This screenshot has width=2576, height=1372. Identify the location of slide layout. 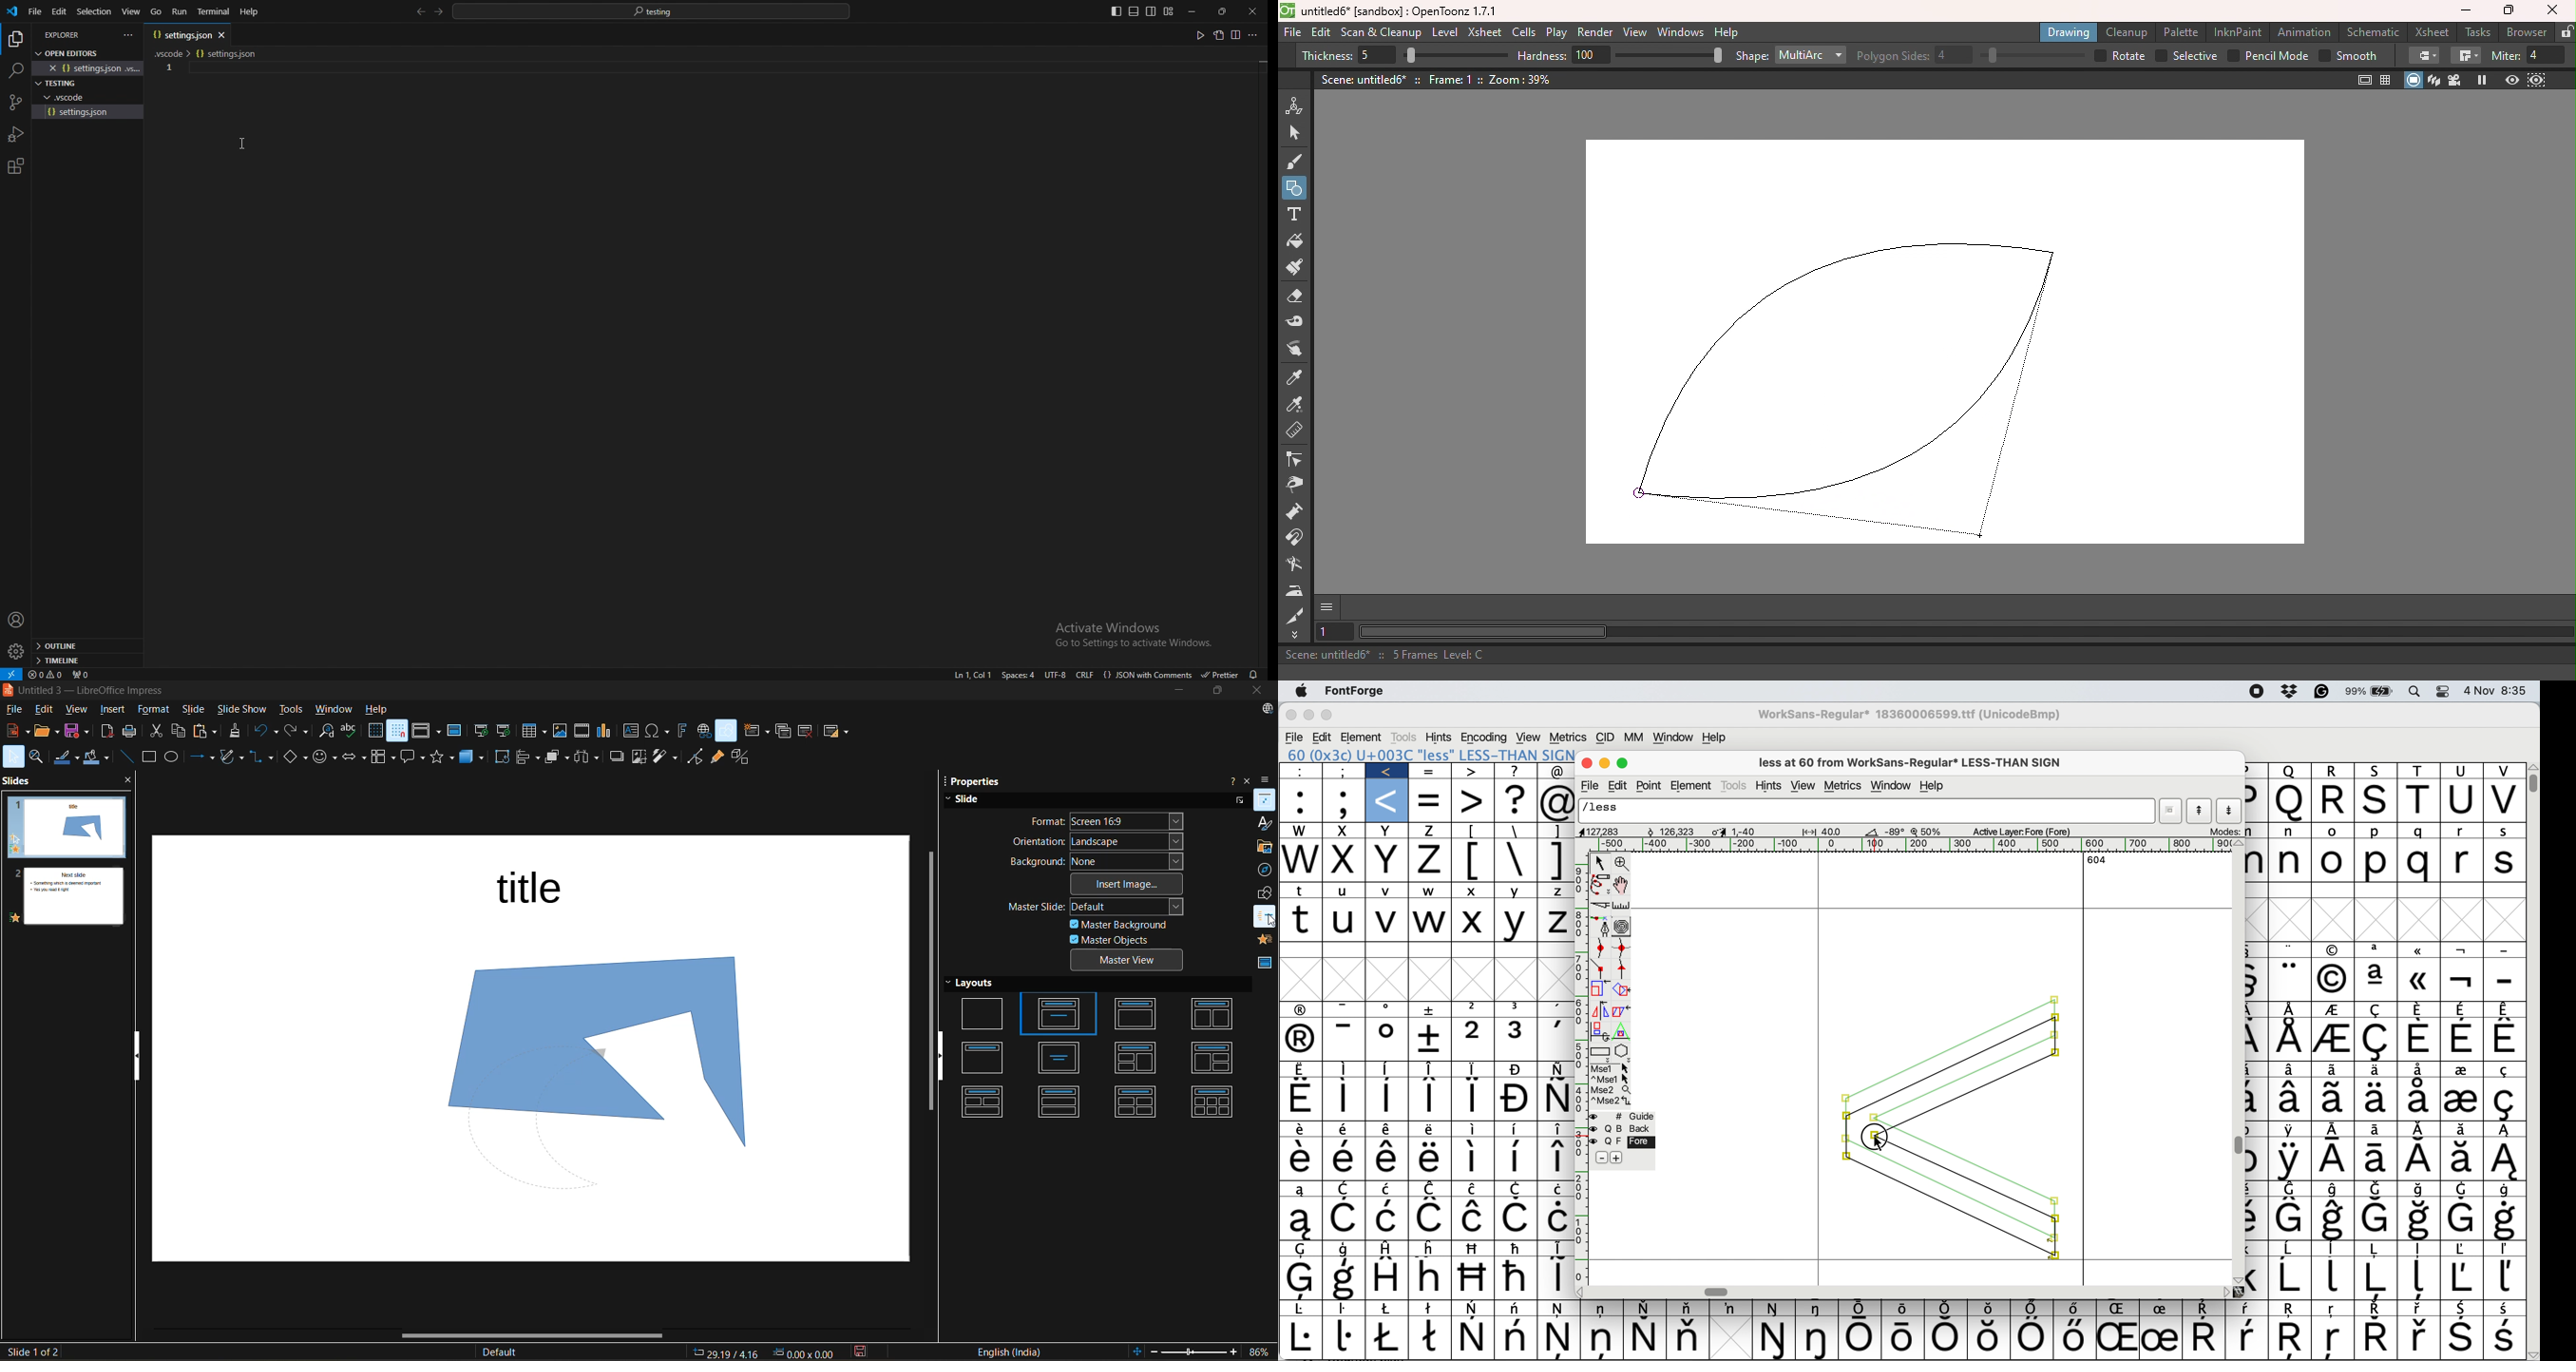
(839, 734).